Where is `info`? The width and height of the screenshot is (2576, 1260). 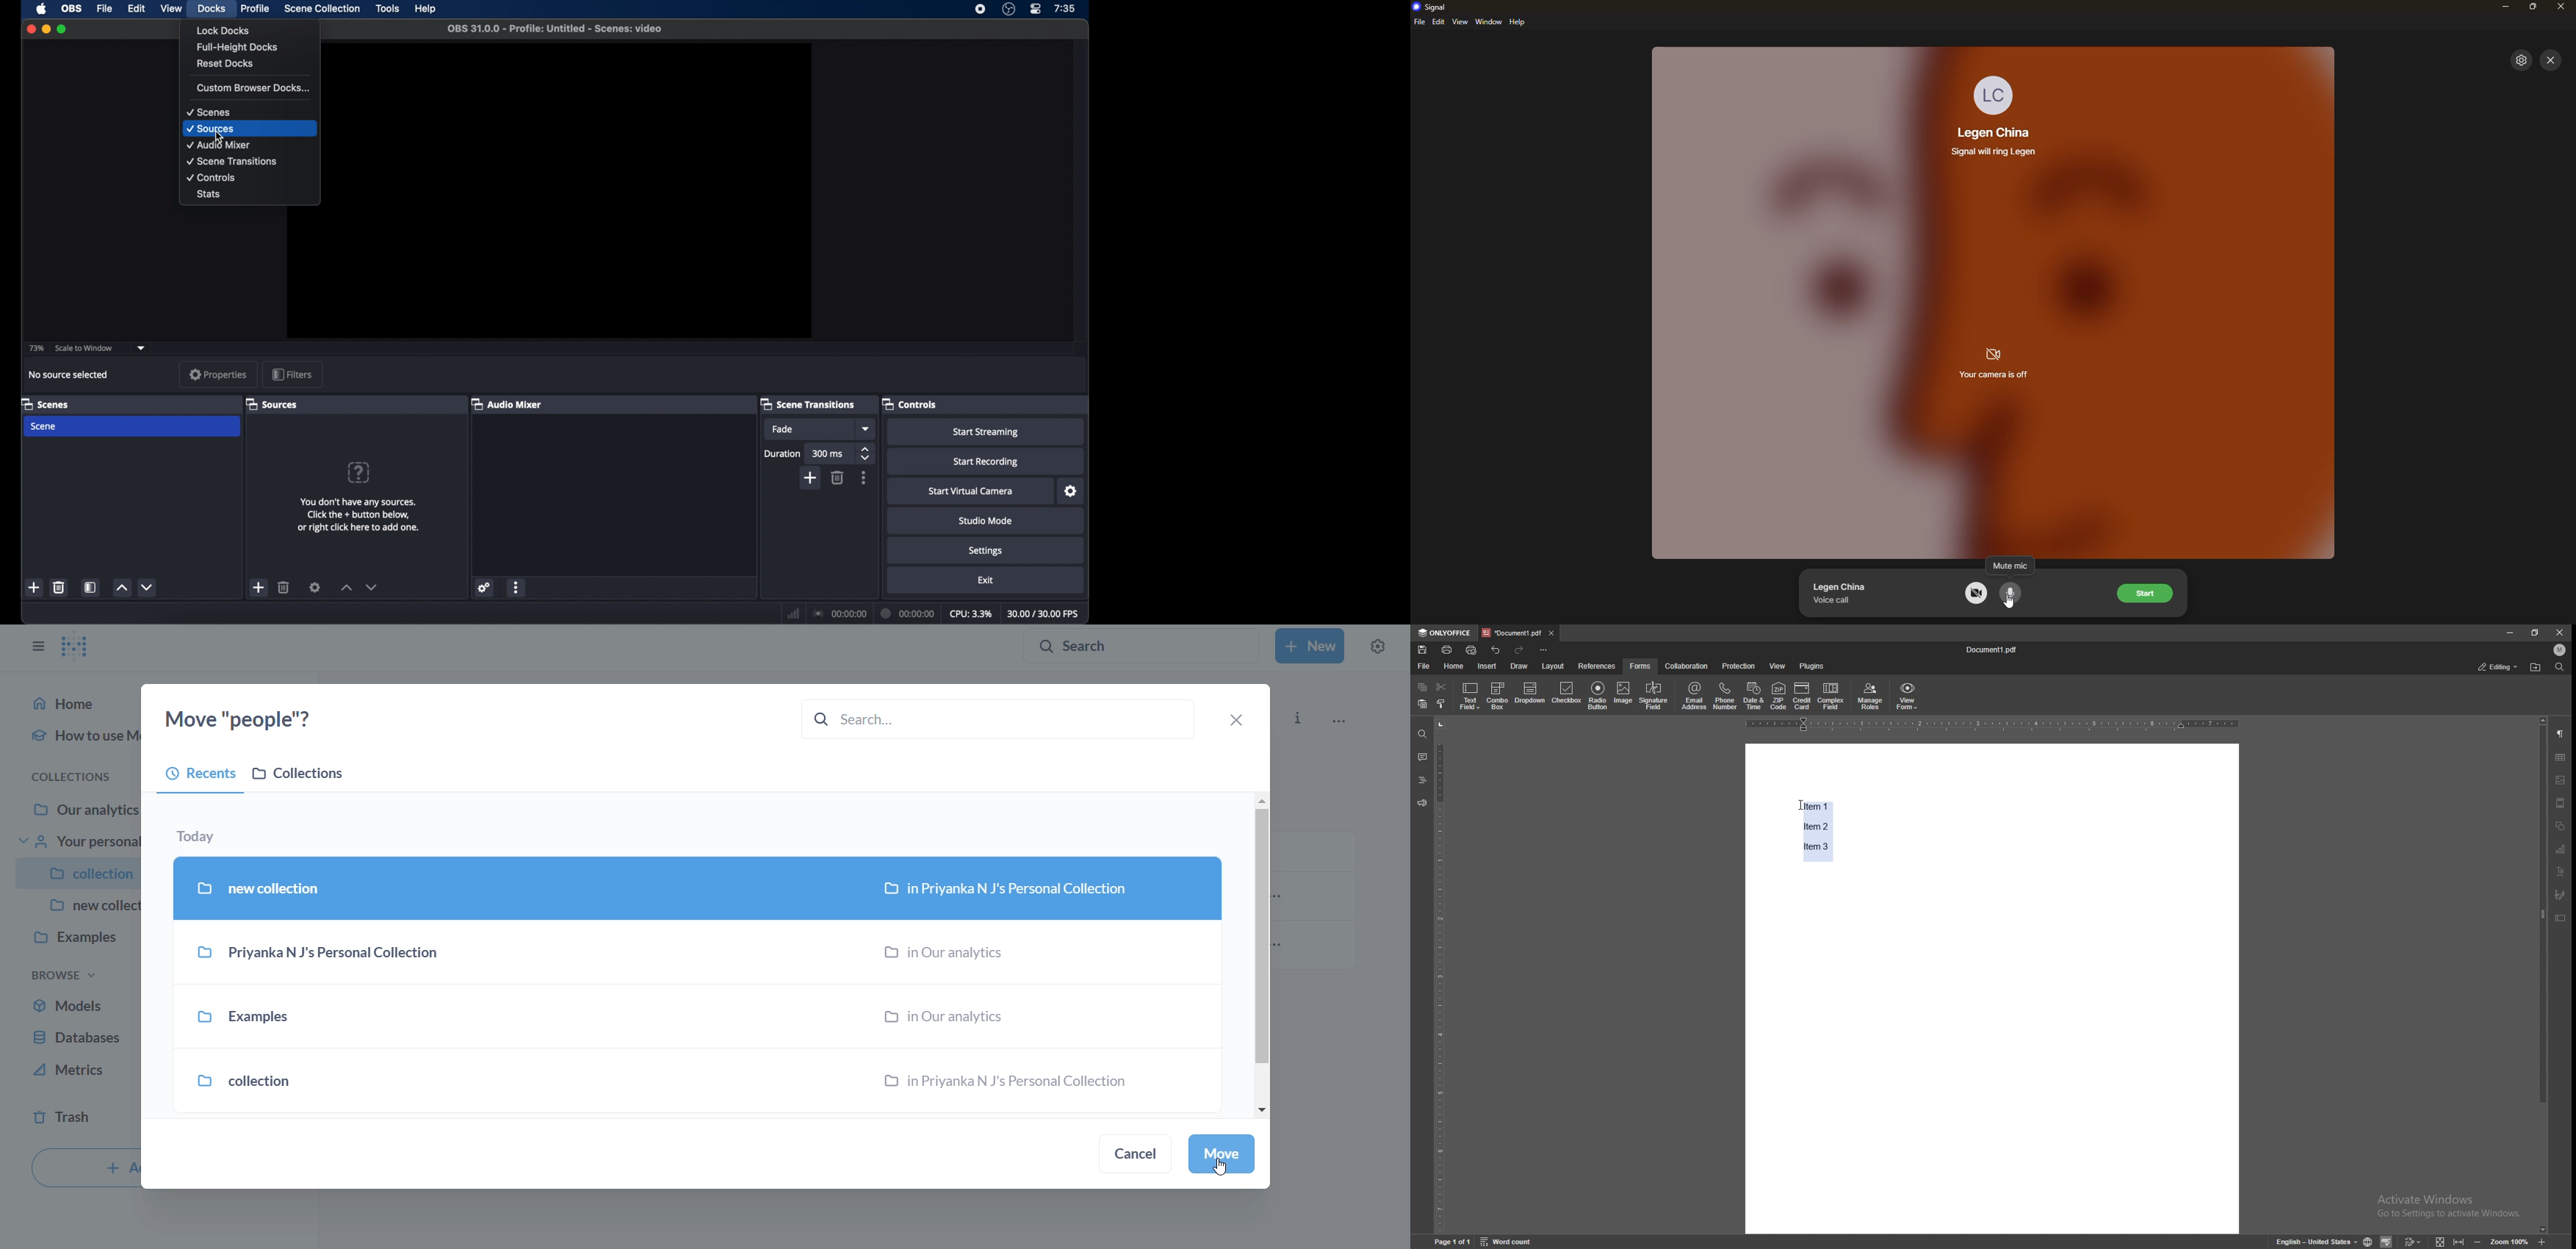 info is located at coordinates (1296, 718).